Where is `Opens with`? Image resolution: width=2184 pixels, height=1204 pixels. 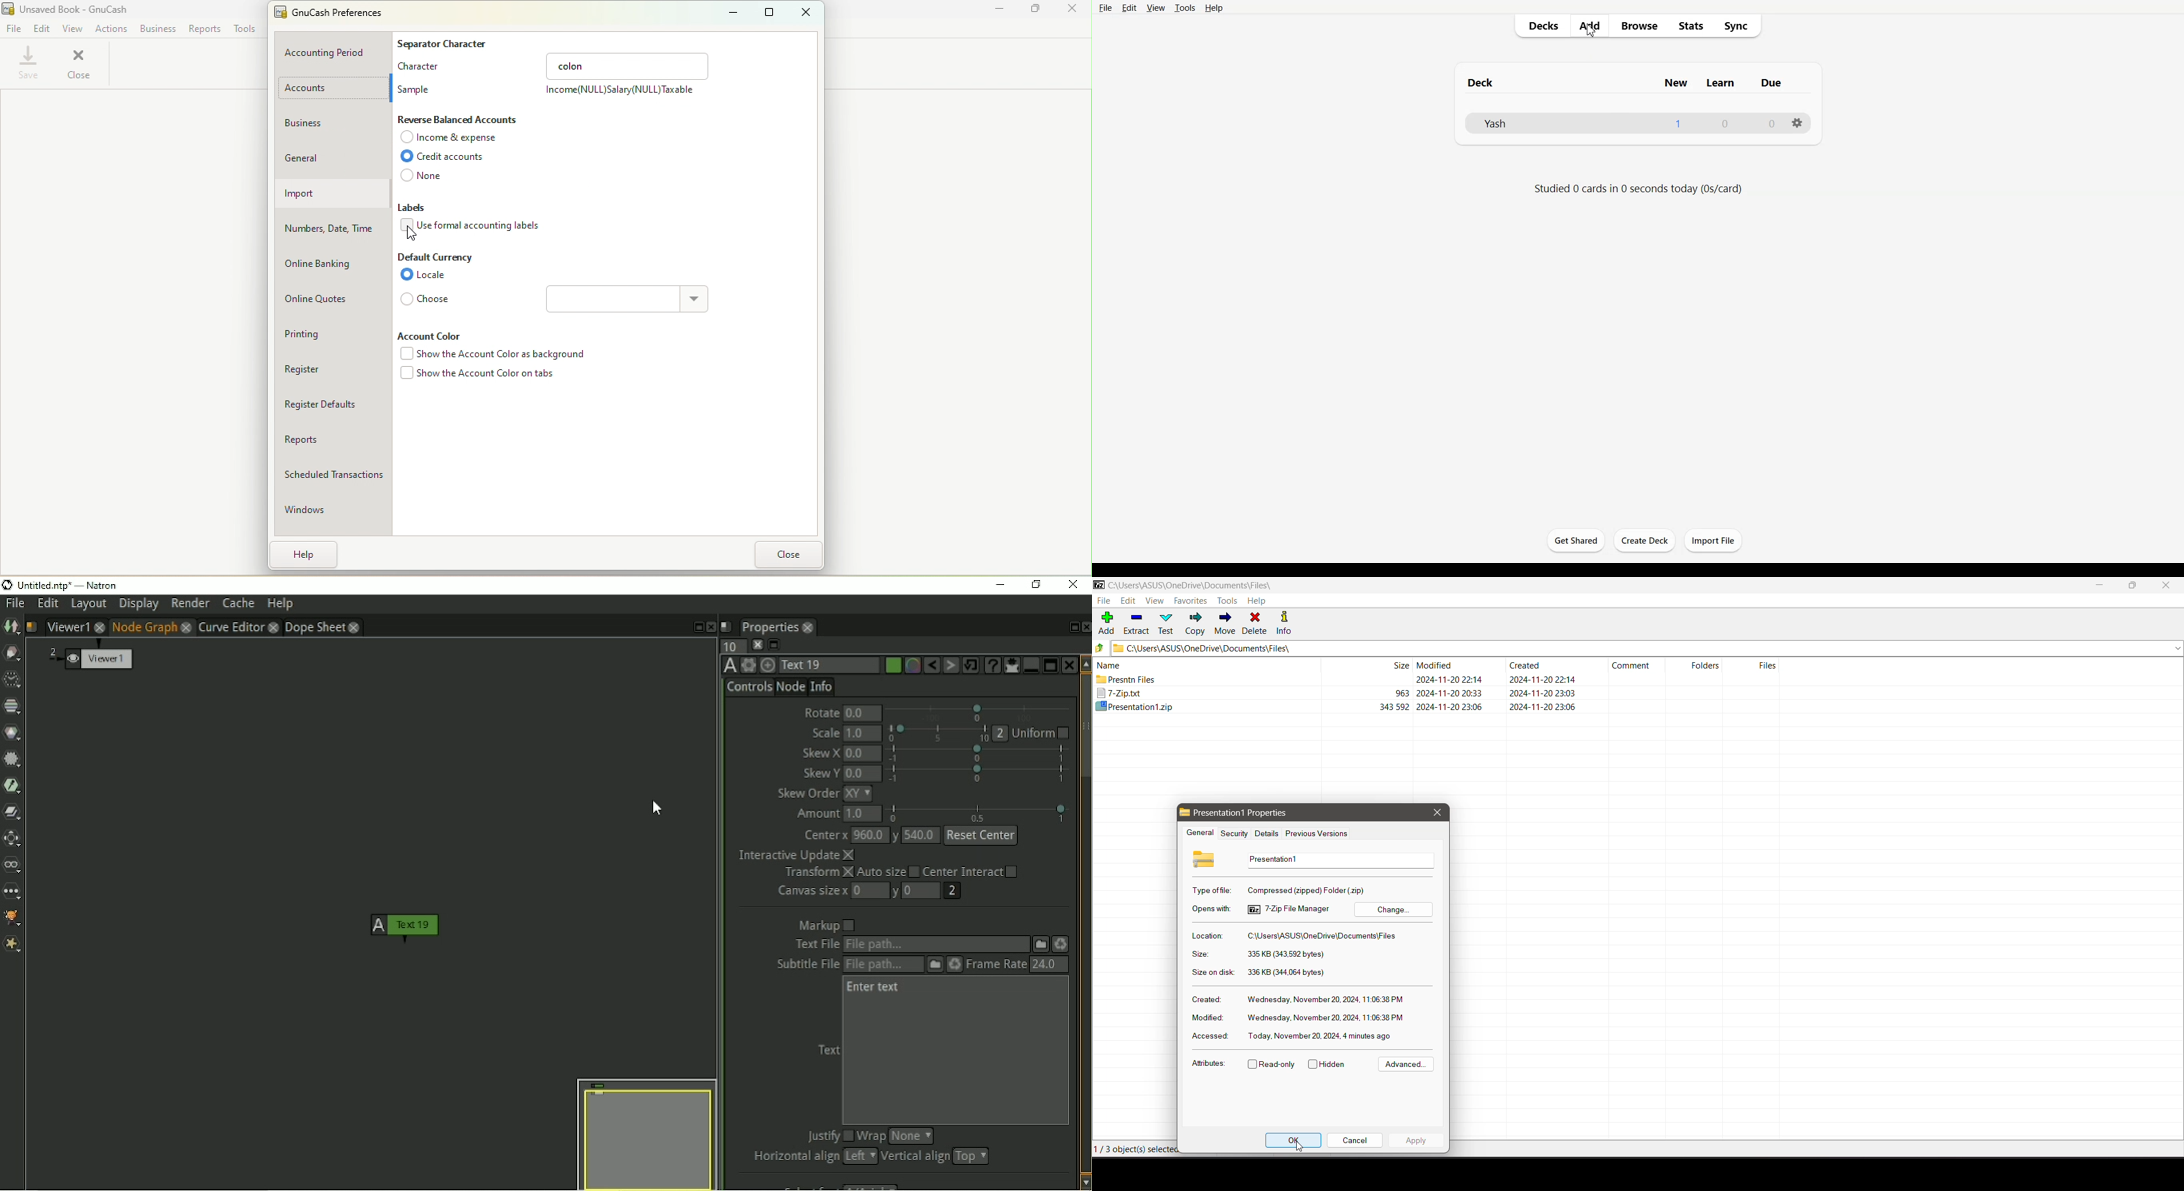 Opens with is located at coordinates (1213, 909).